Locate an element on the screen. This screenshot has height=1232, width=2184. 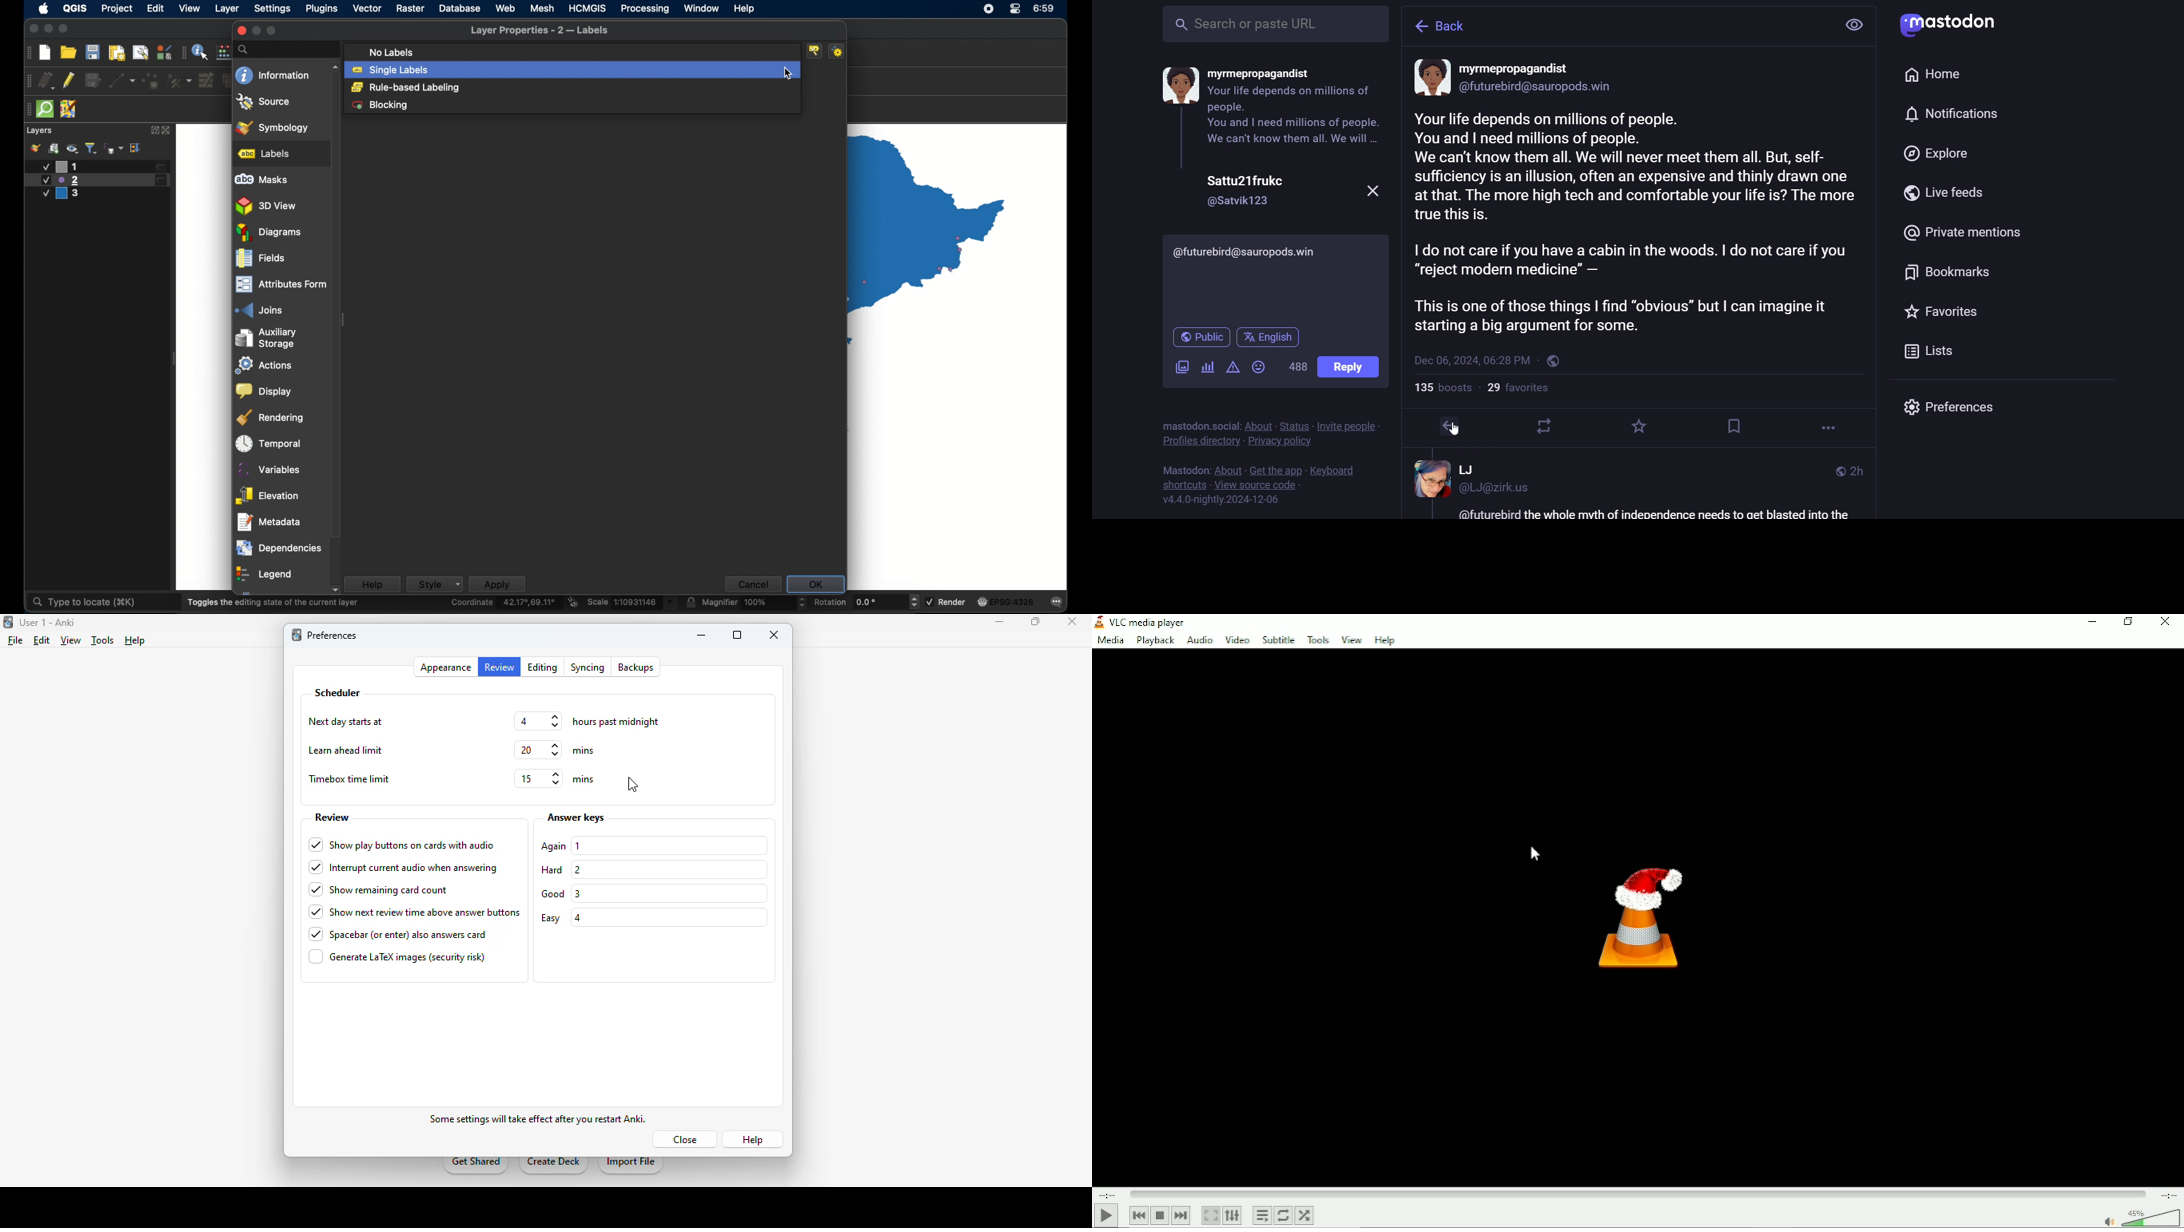
view is located at coordinates (1857, 25).